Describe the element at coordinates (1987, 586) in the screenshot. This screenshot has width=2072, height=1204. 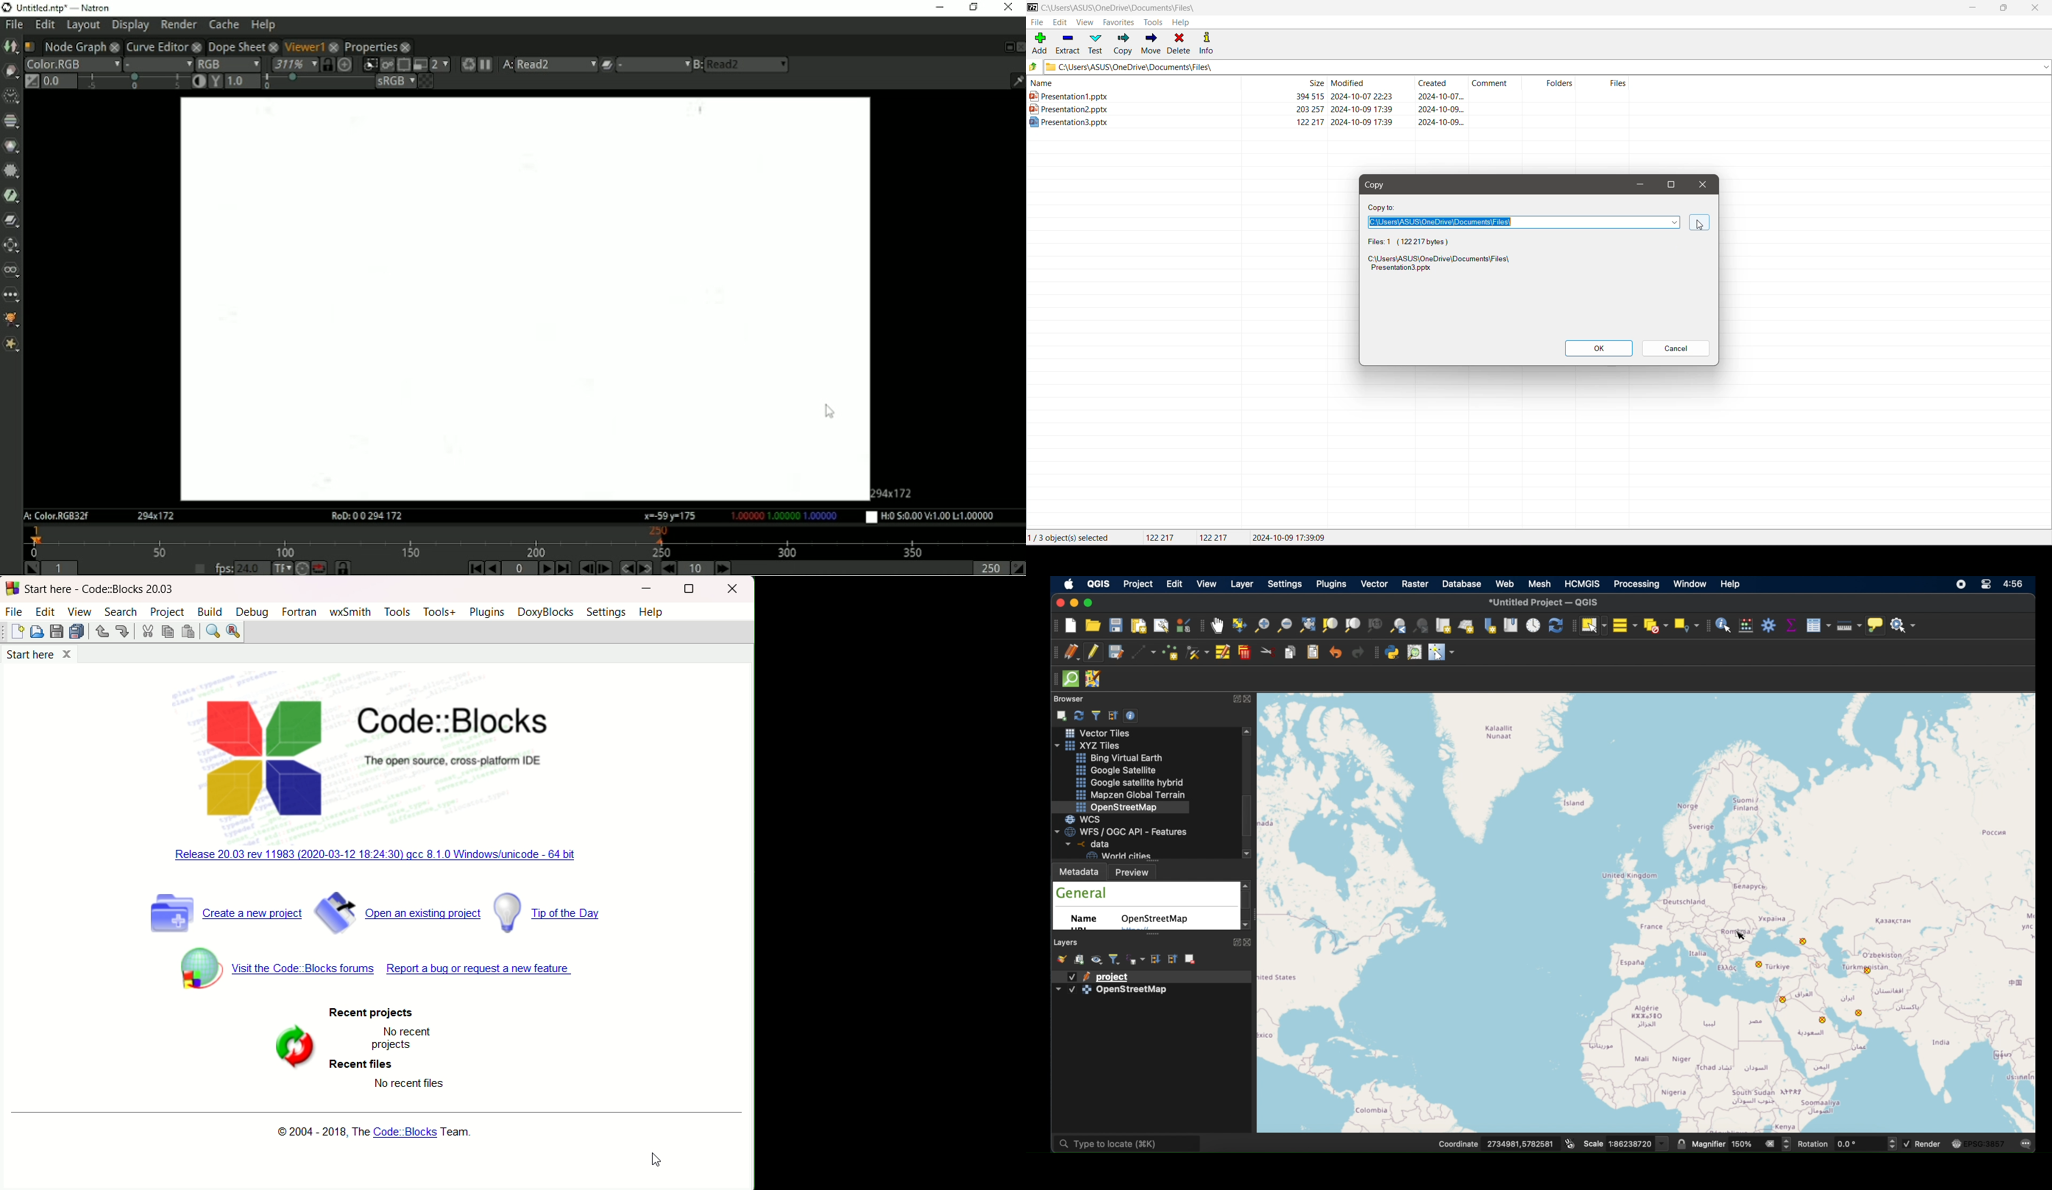
I see `control center` at that location.